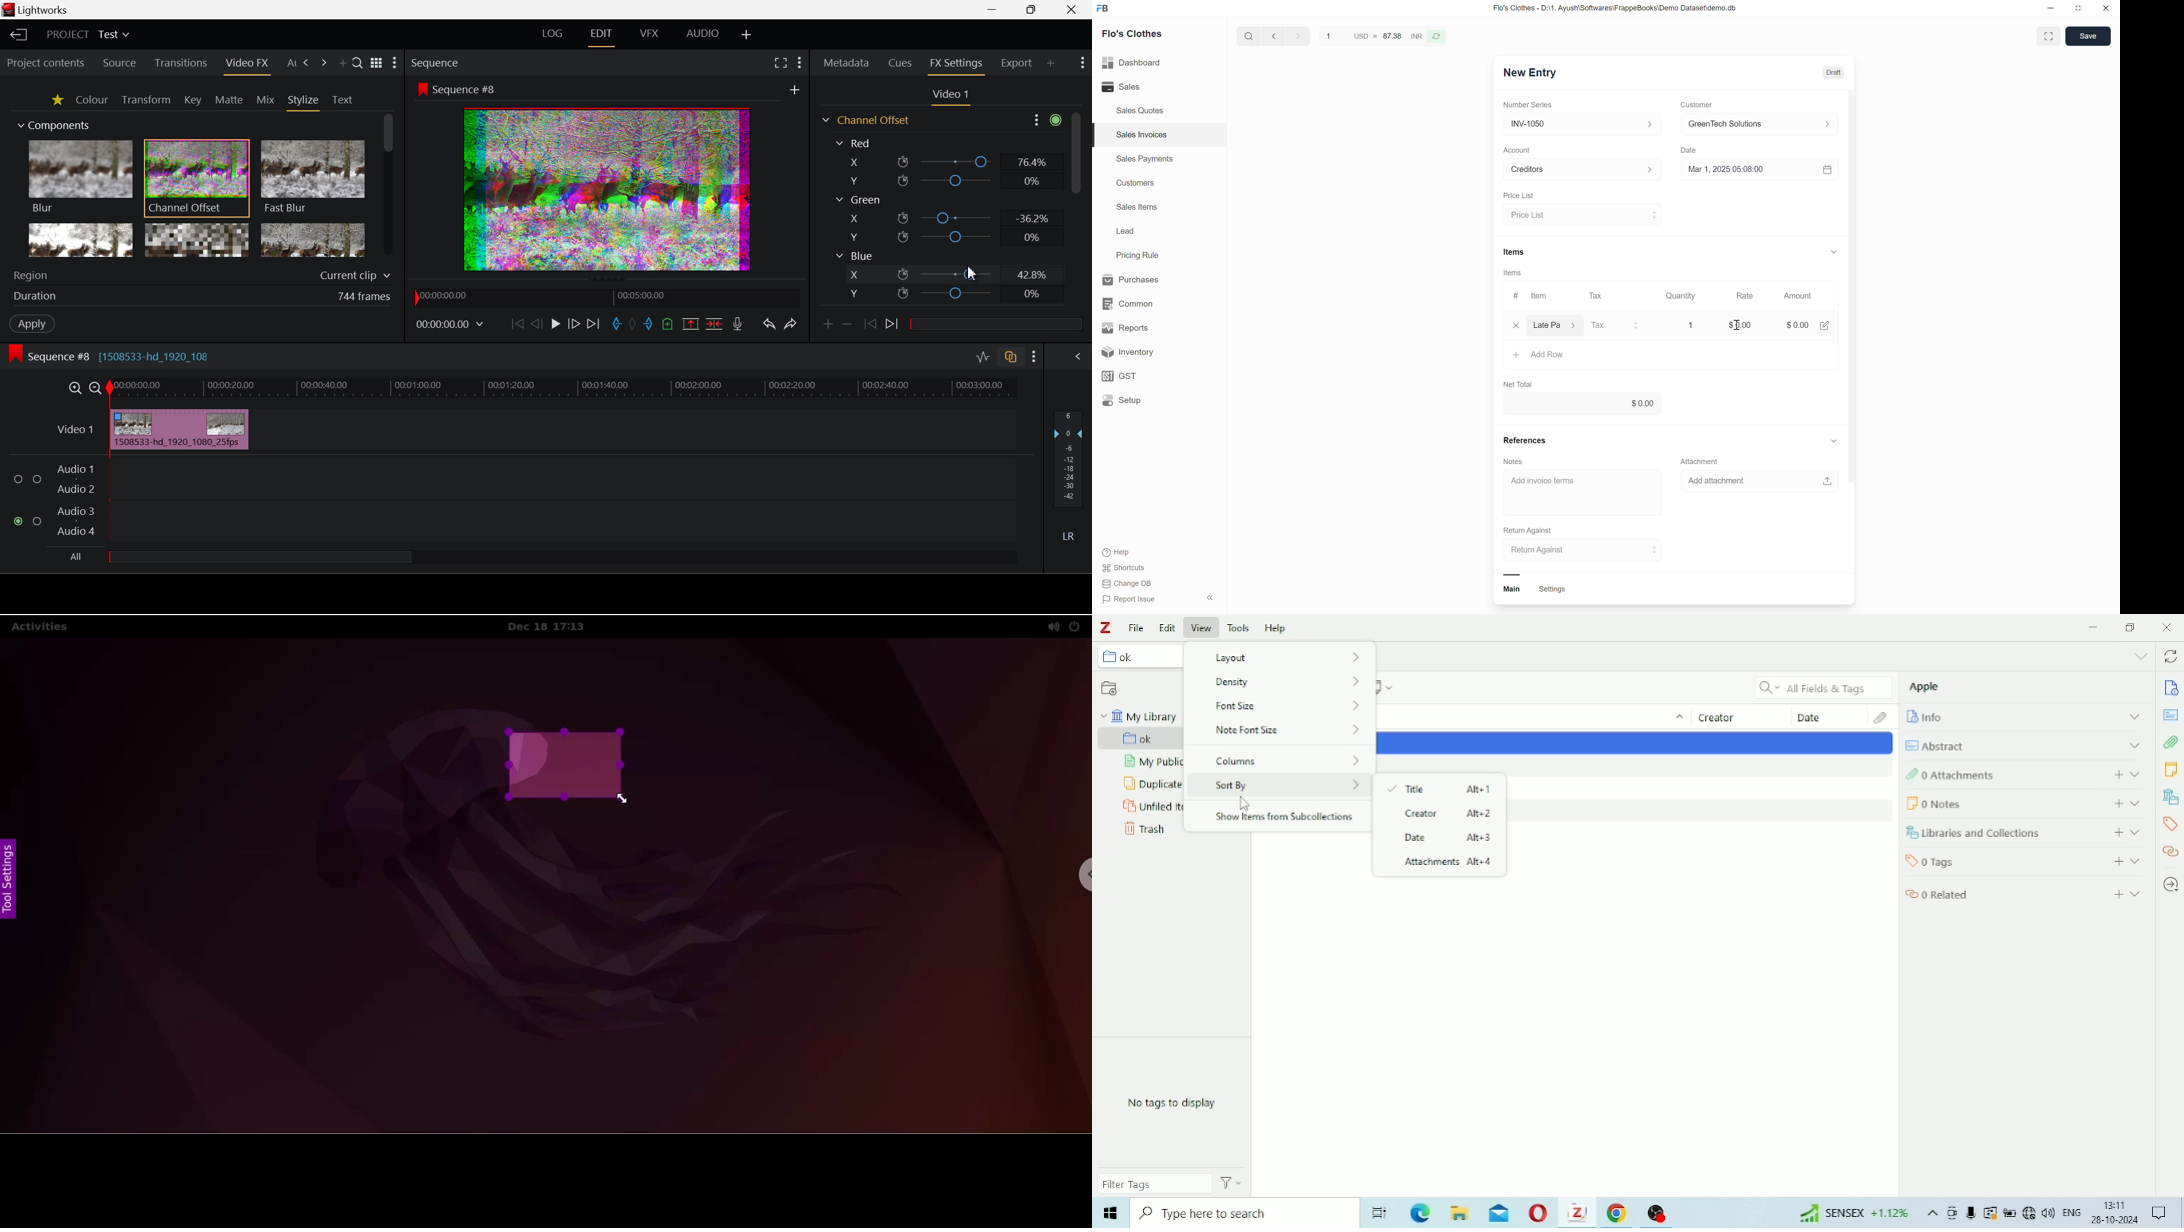  Describe the element at coordinates (1736, 326) in the screenshot. I see `cursor ` at that location.